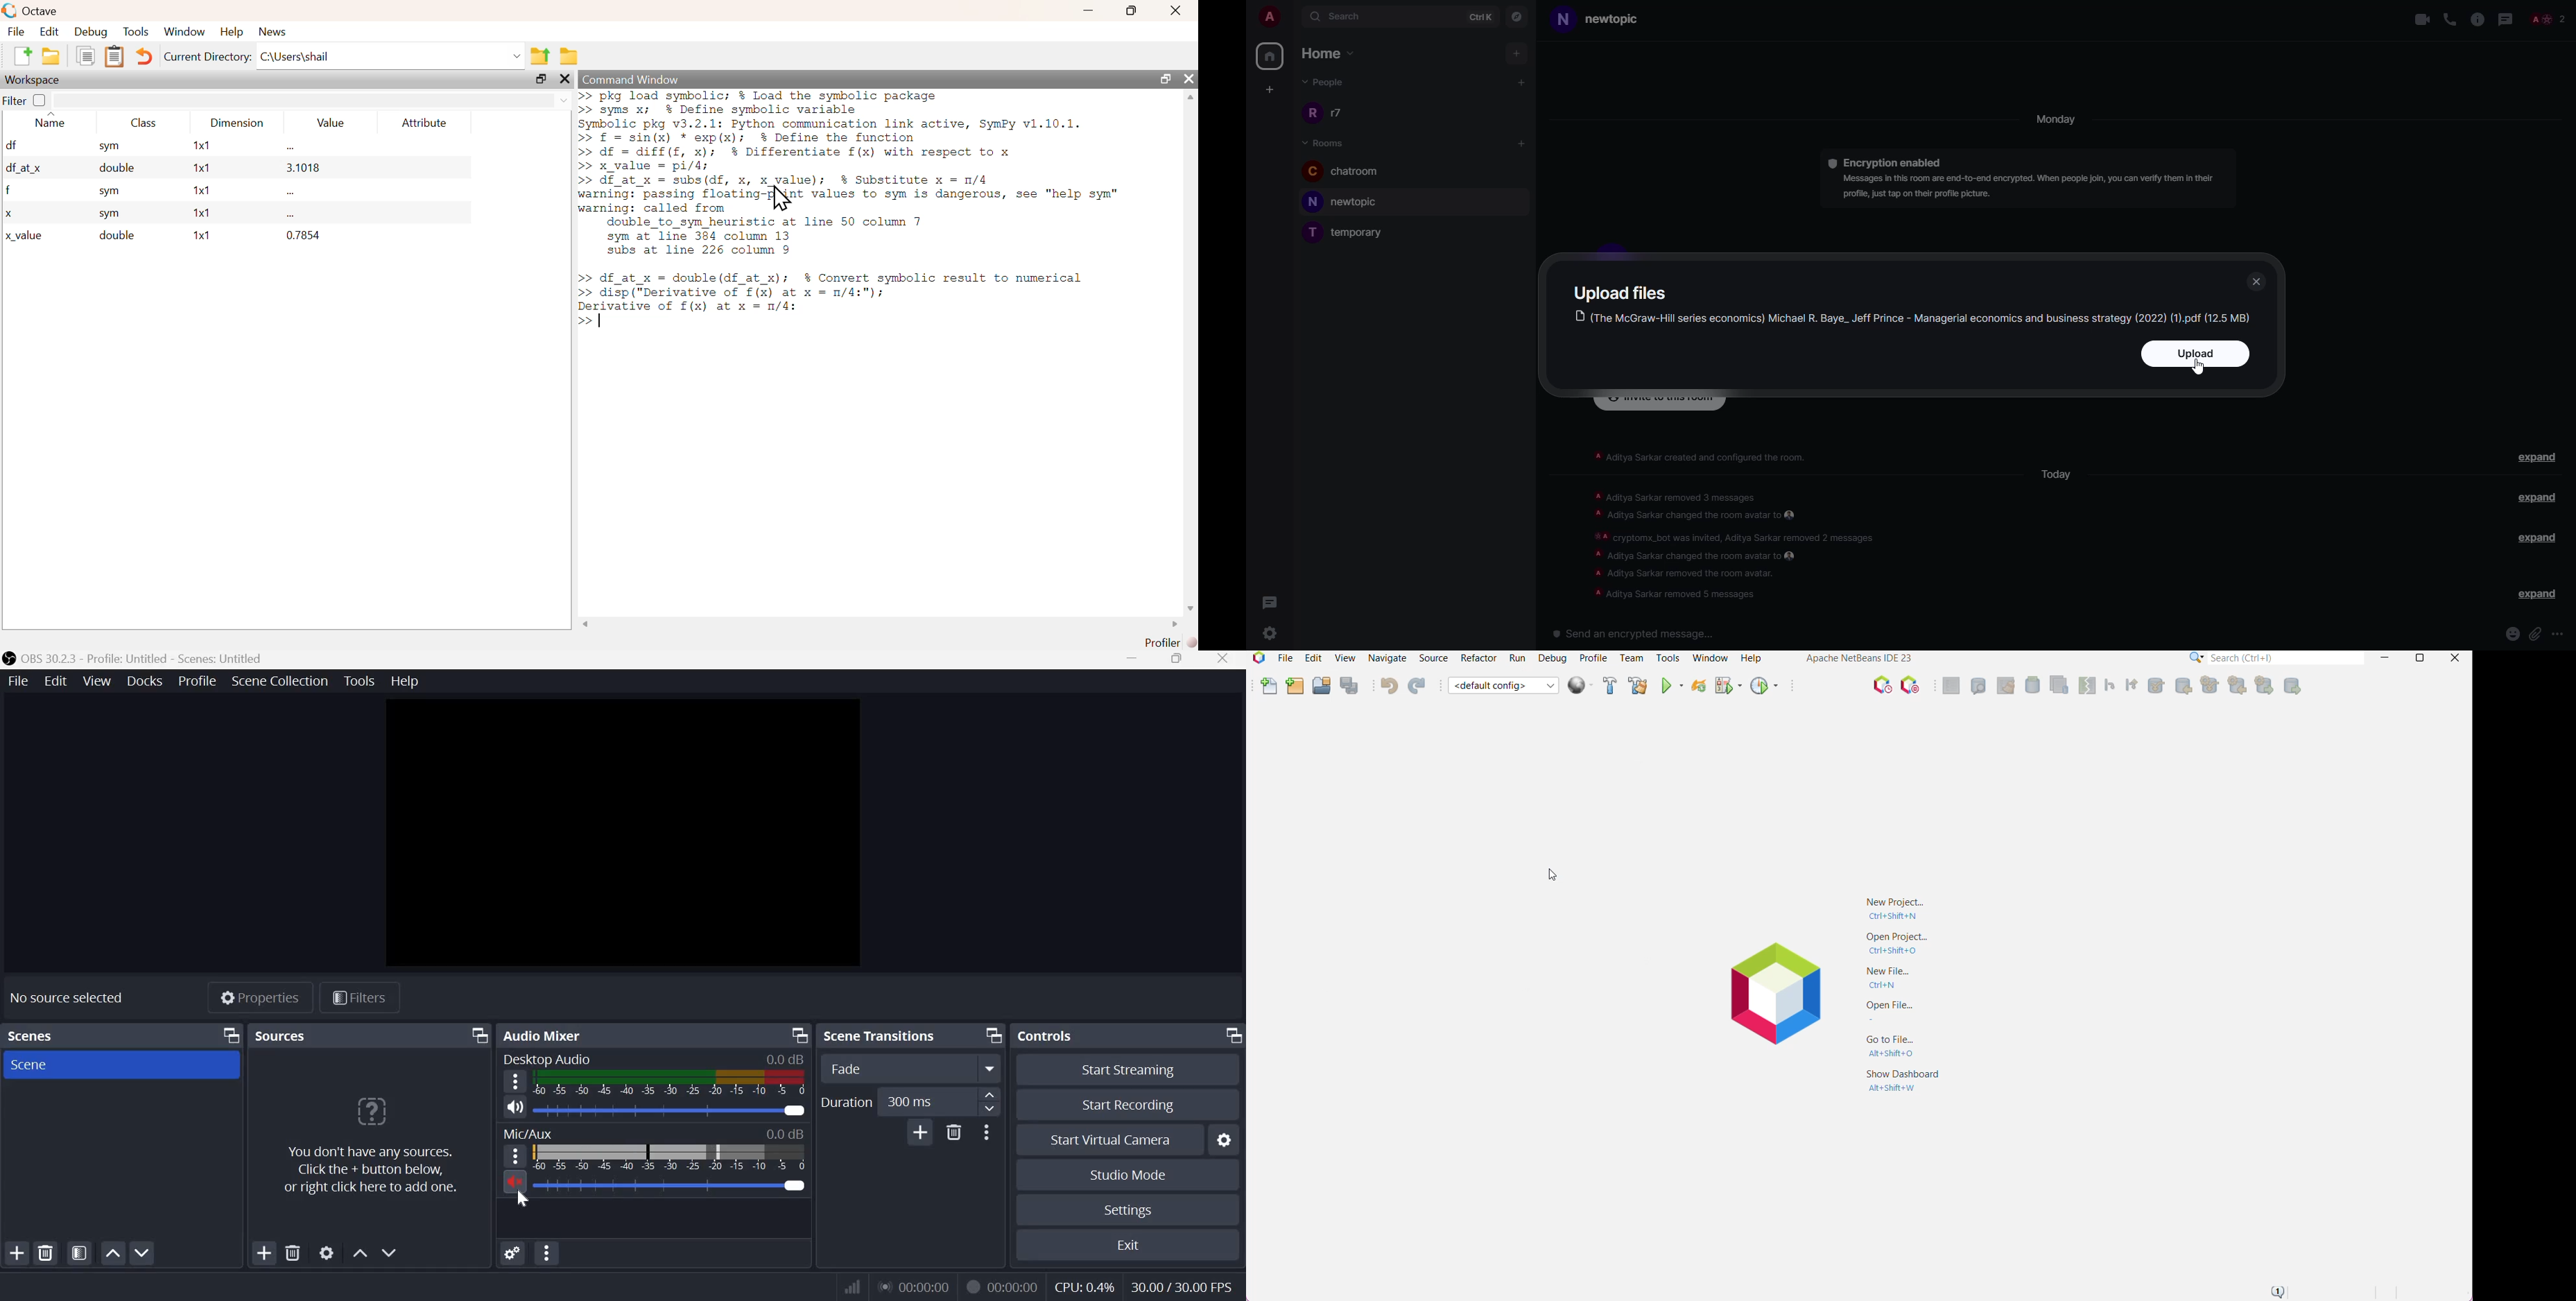  Describe the element at coordinates (992, 1111) in the screenshot. I see `Decrease` at that location.